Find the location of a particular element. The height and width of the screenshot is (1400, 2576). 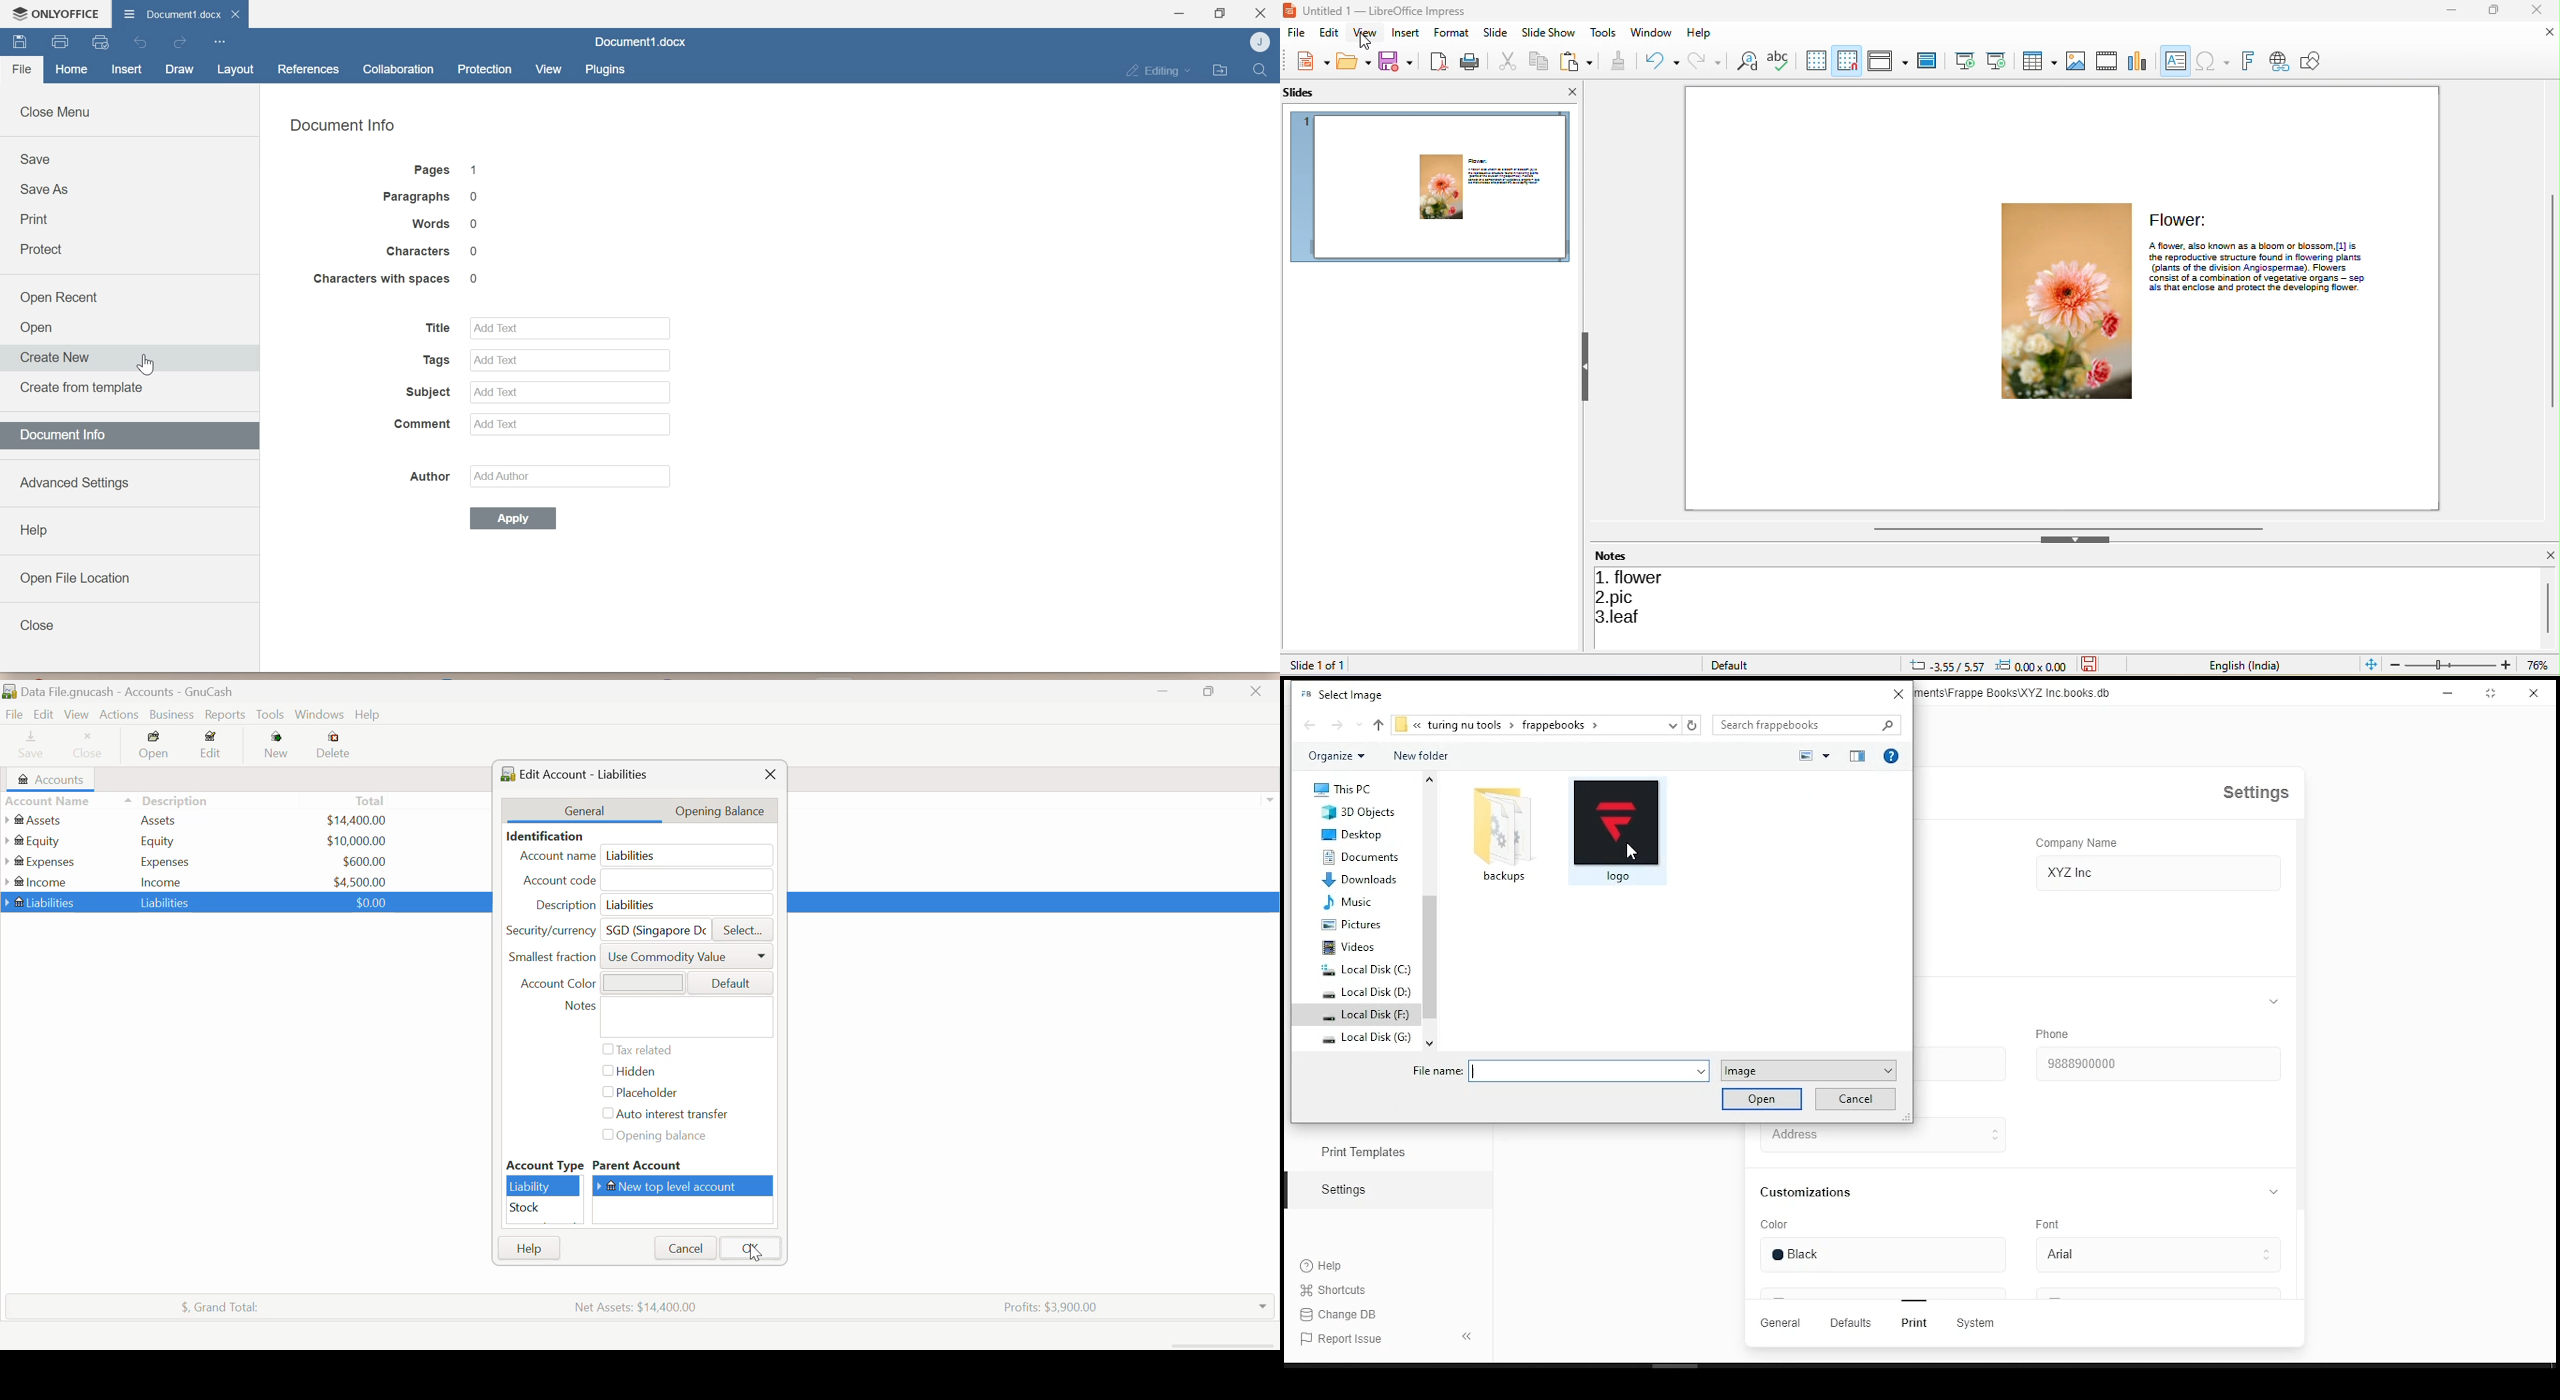

vertical scroll bar is located at coordinates (2552, 300).